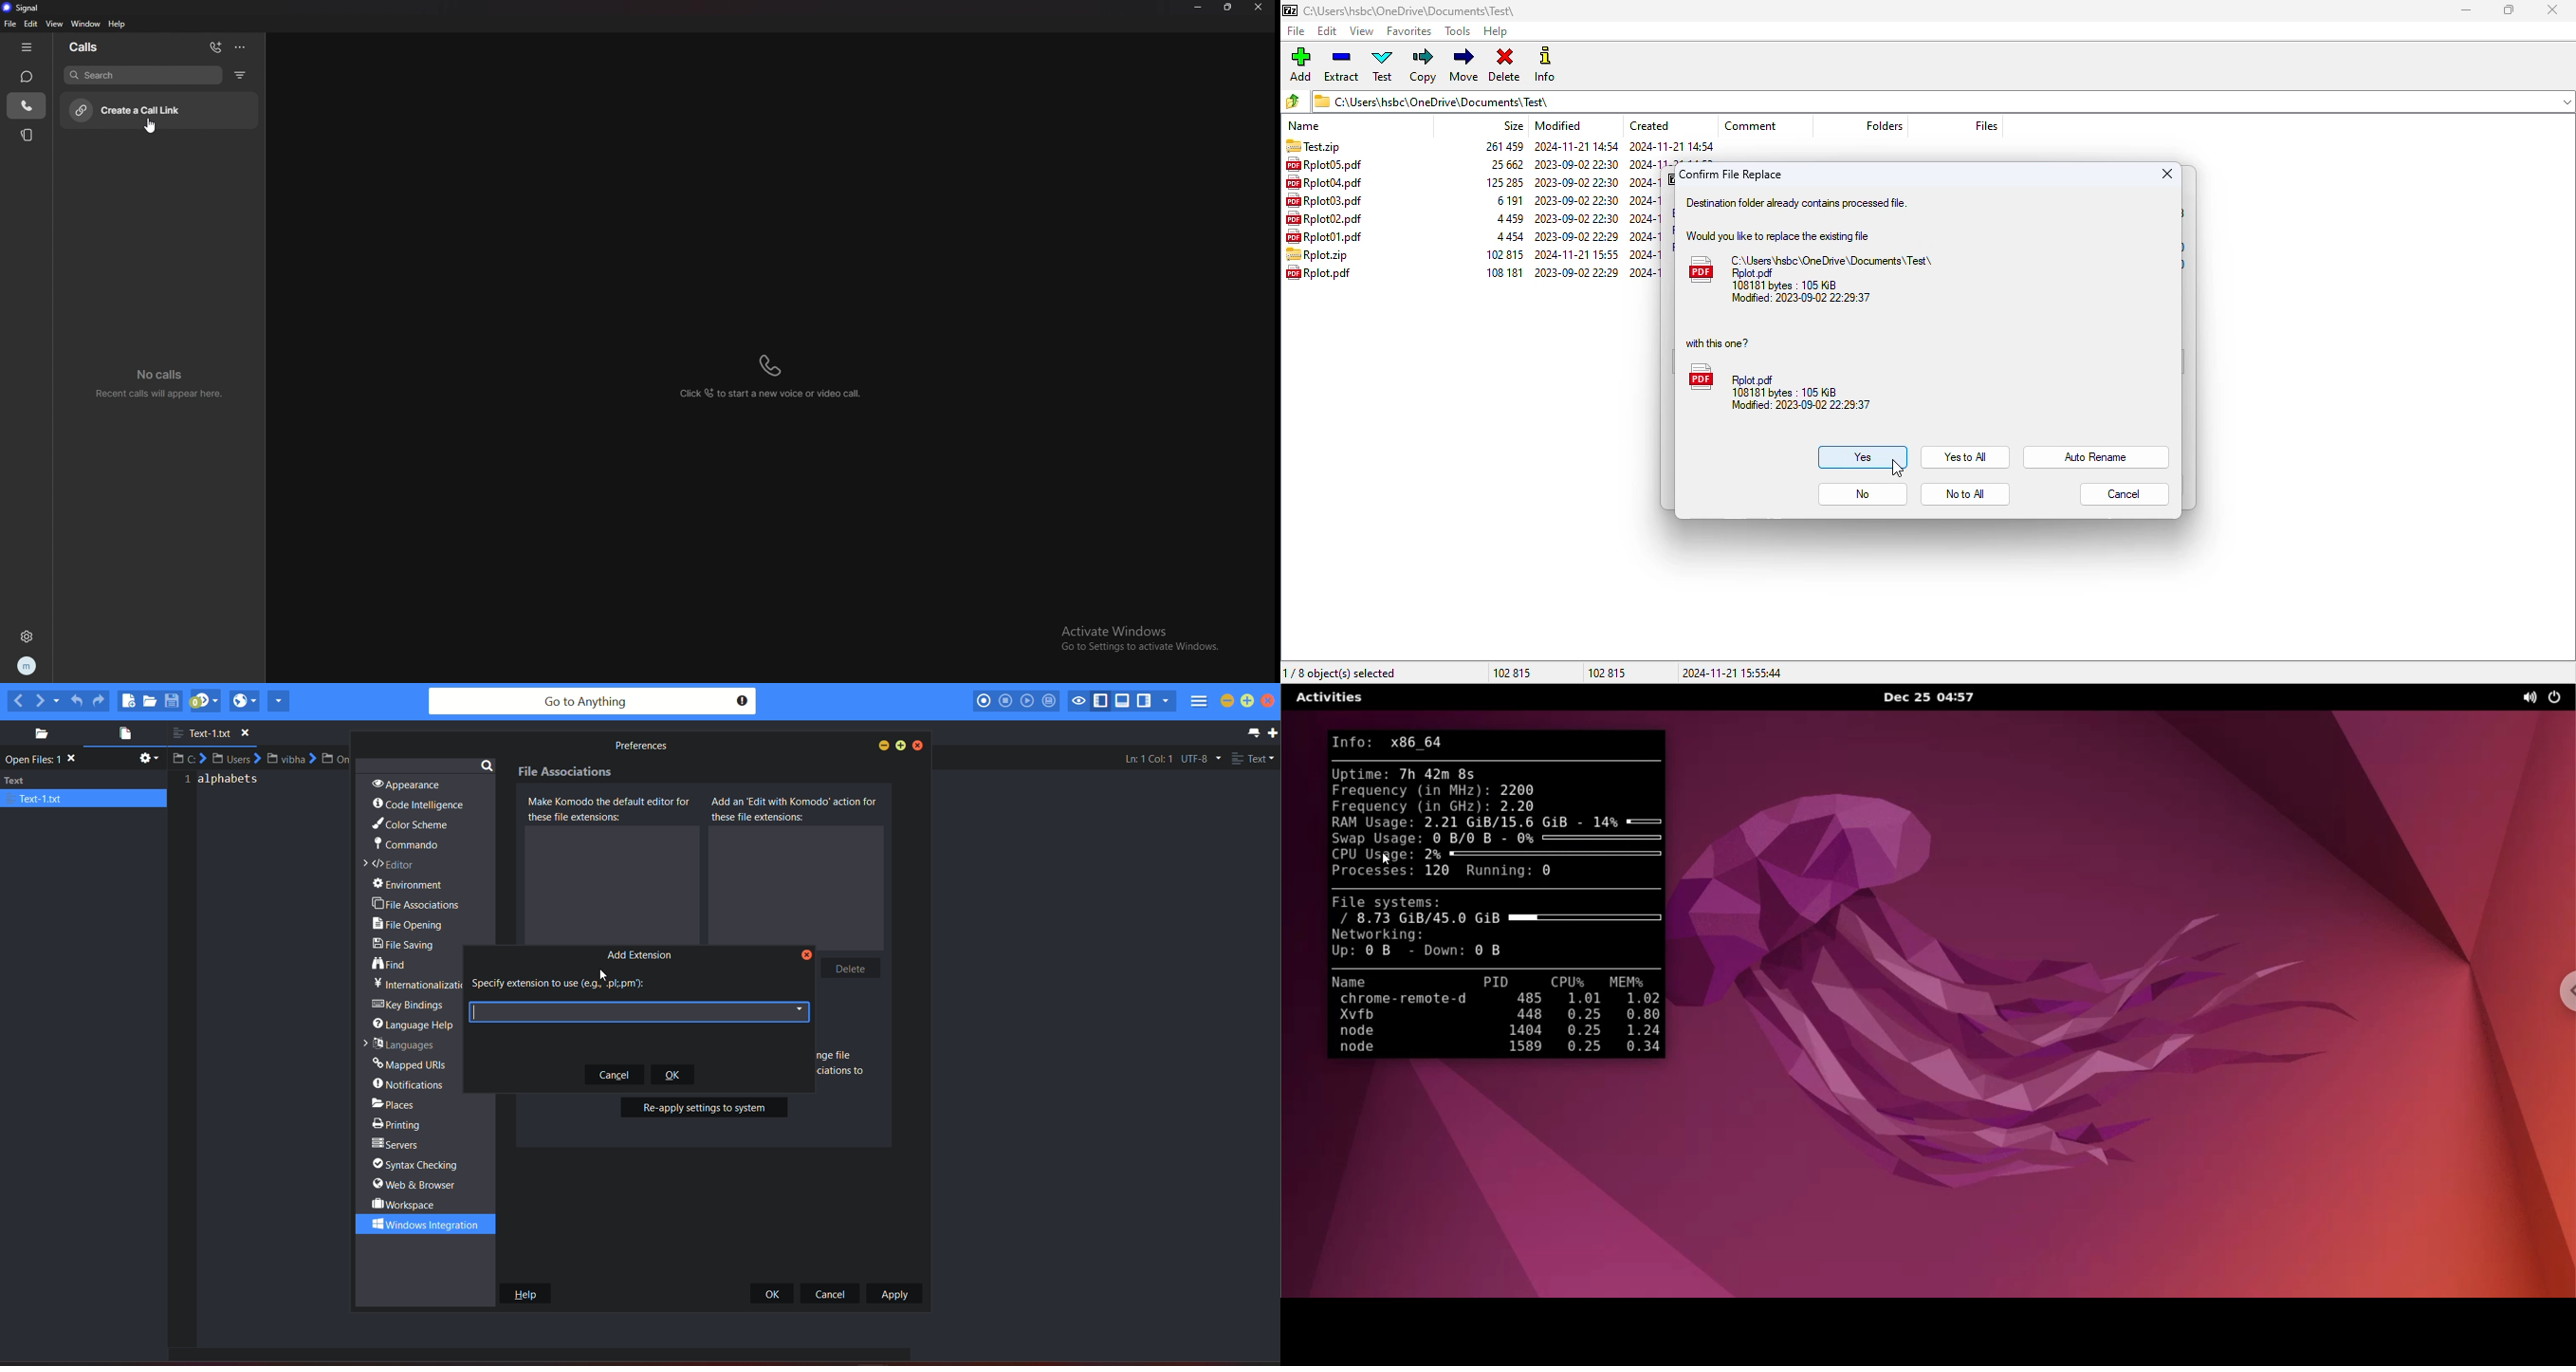 The image size is (2576, 1372). I want to click on 1/8 object(s) selected, so click(1344, 672).